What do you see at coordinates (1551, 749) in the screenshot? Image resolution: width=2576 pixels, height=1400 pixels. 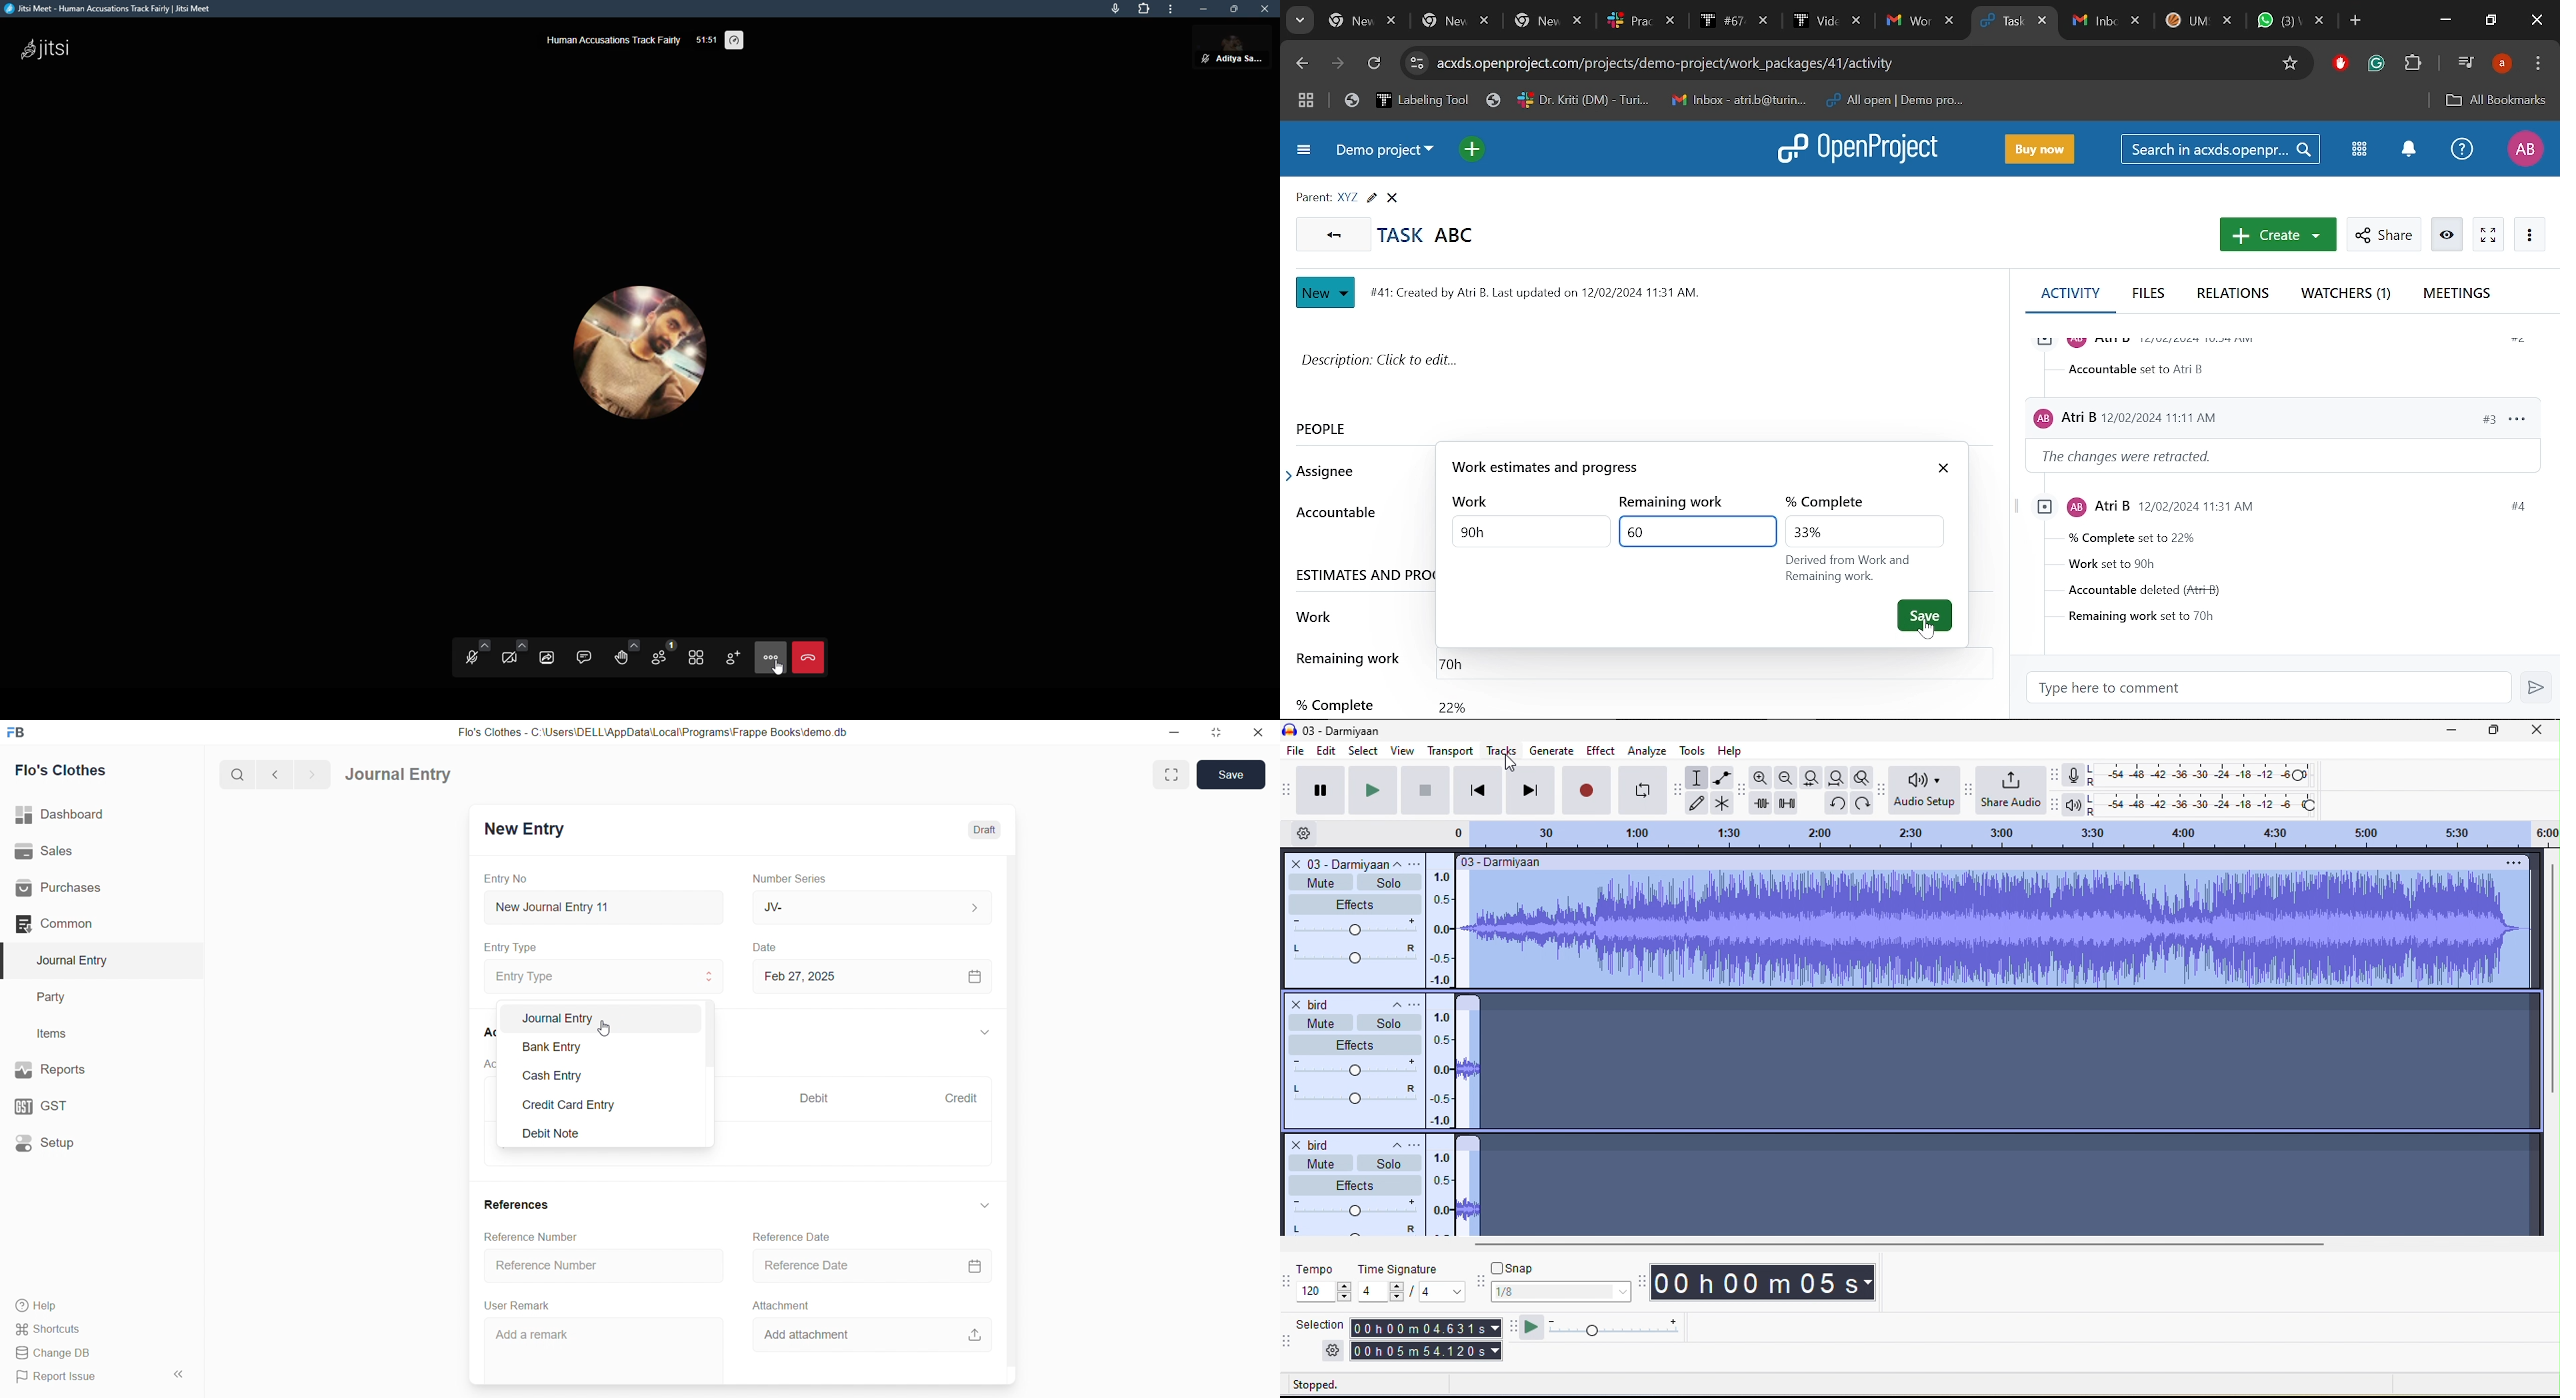 I see `generate` at bounding box center [1551, 749].